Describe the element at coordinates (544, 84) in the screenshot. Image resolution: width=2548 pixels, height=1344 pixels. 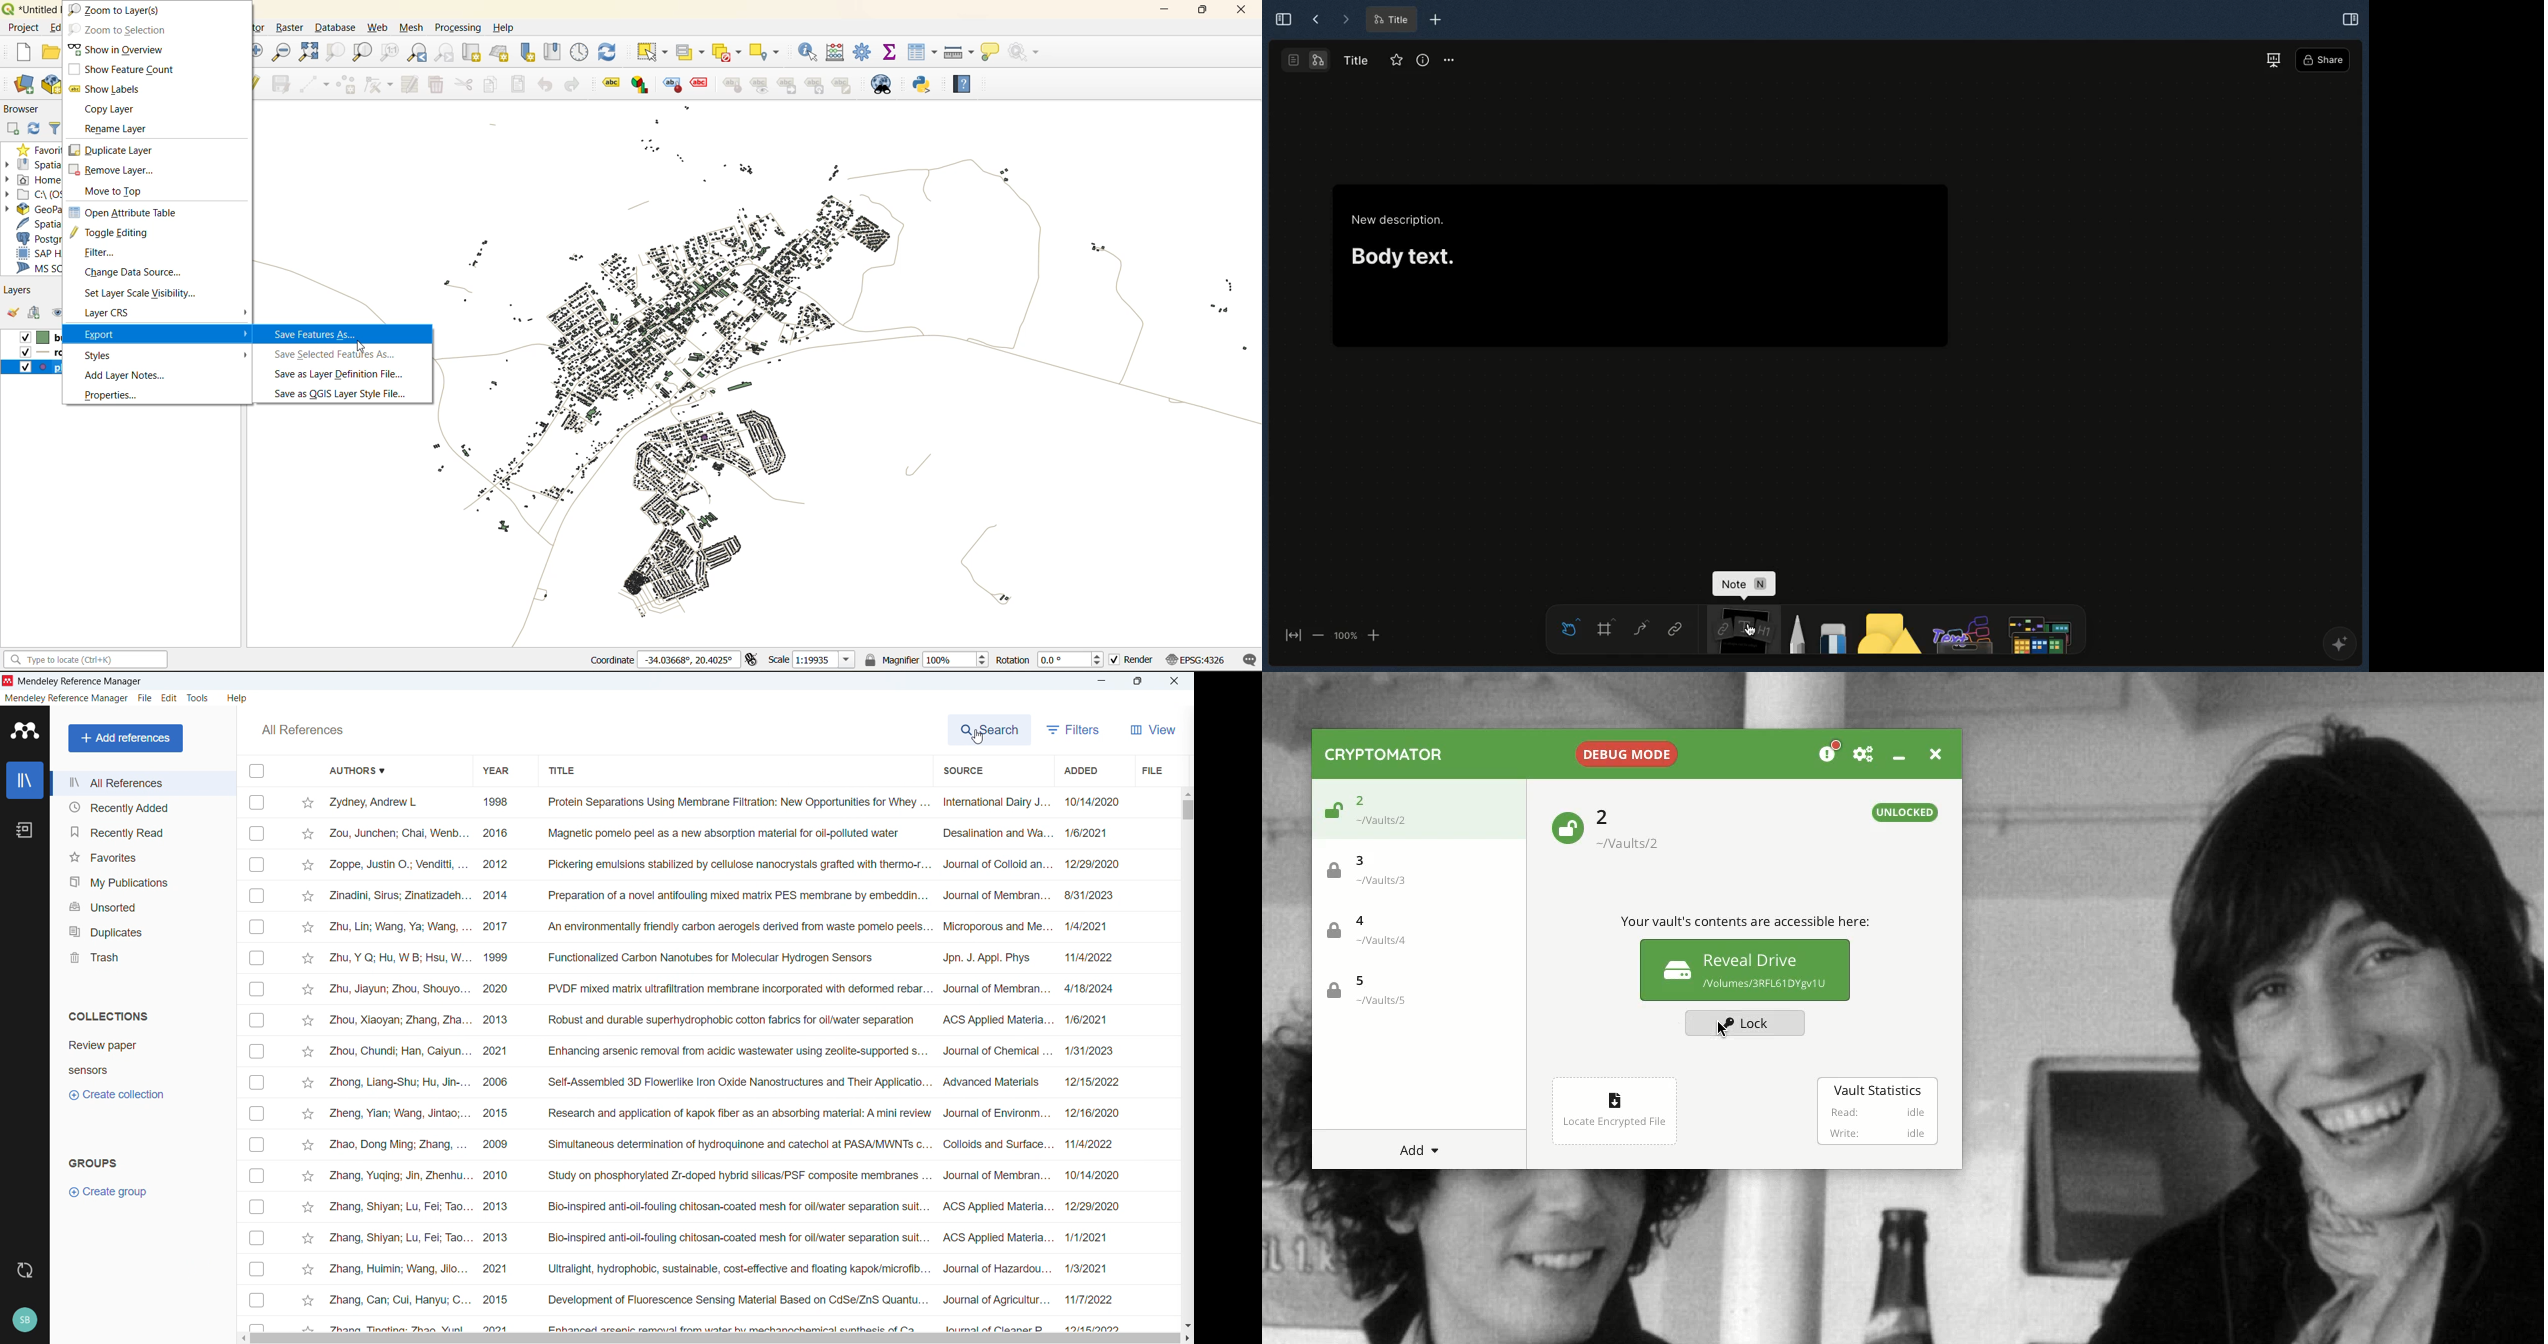
I see `undo` at that location.